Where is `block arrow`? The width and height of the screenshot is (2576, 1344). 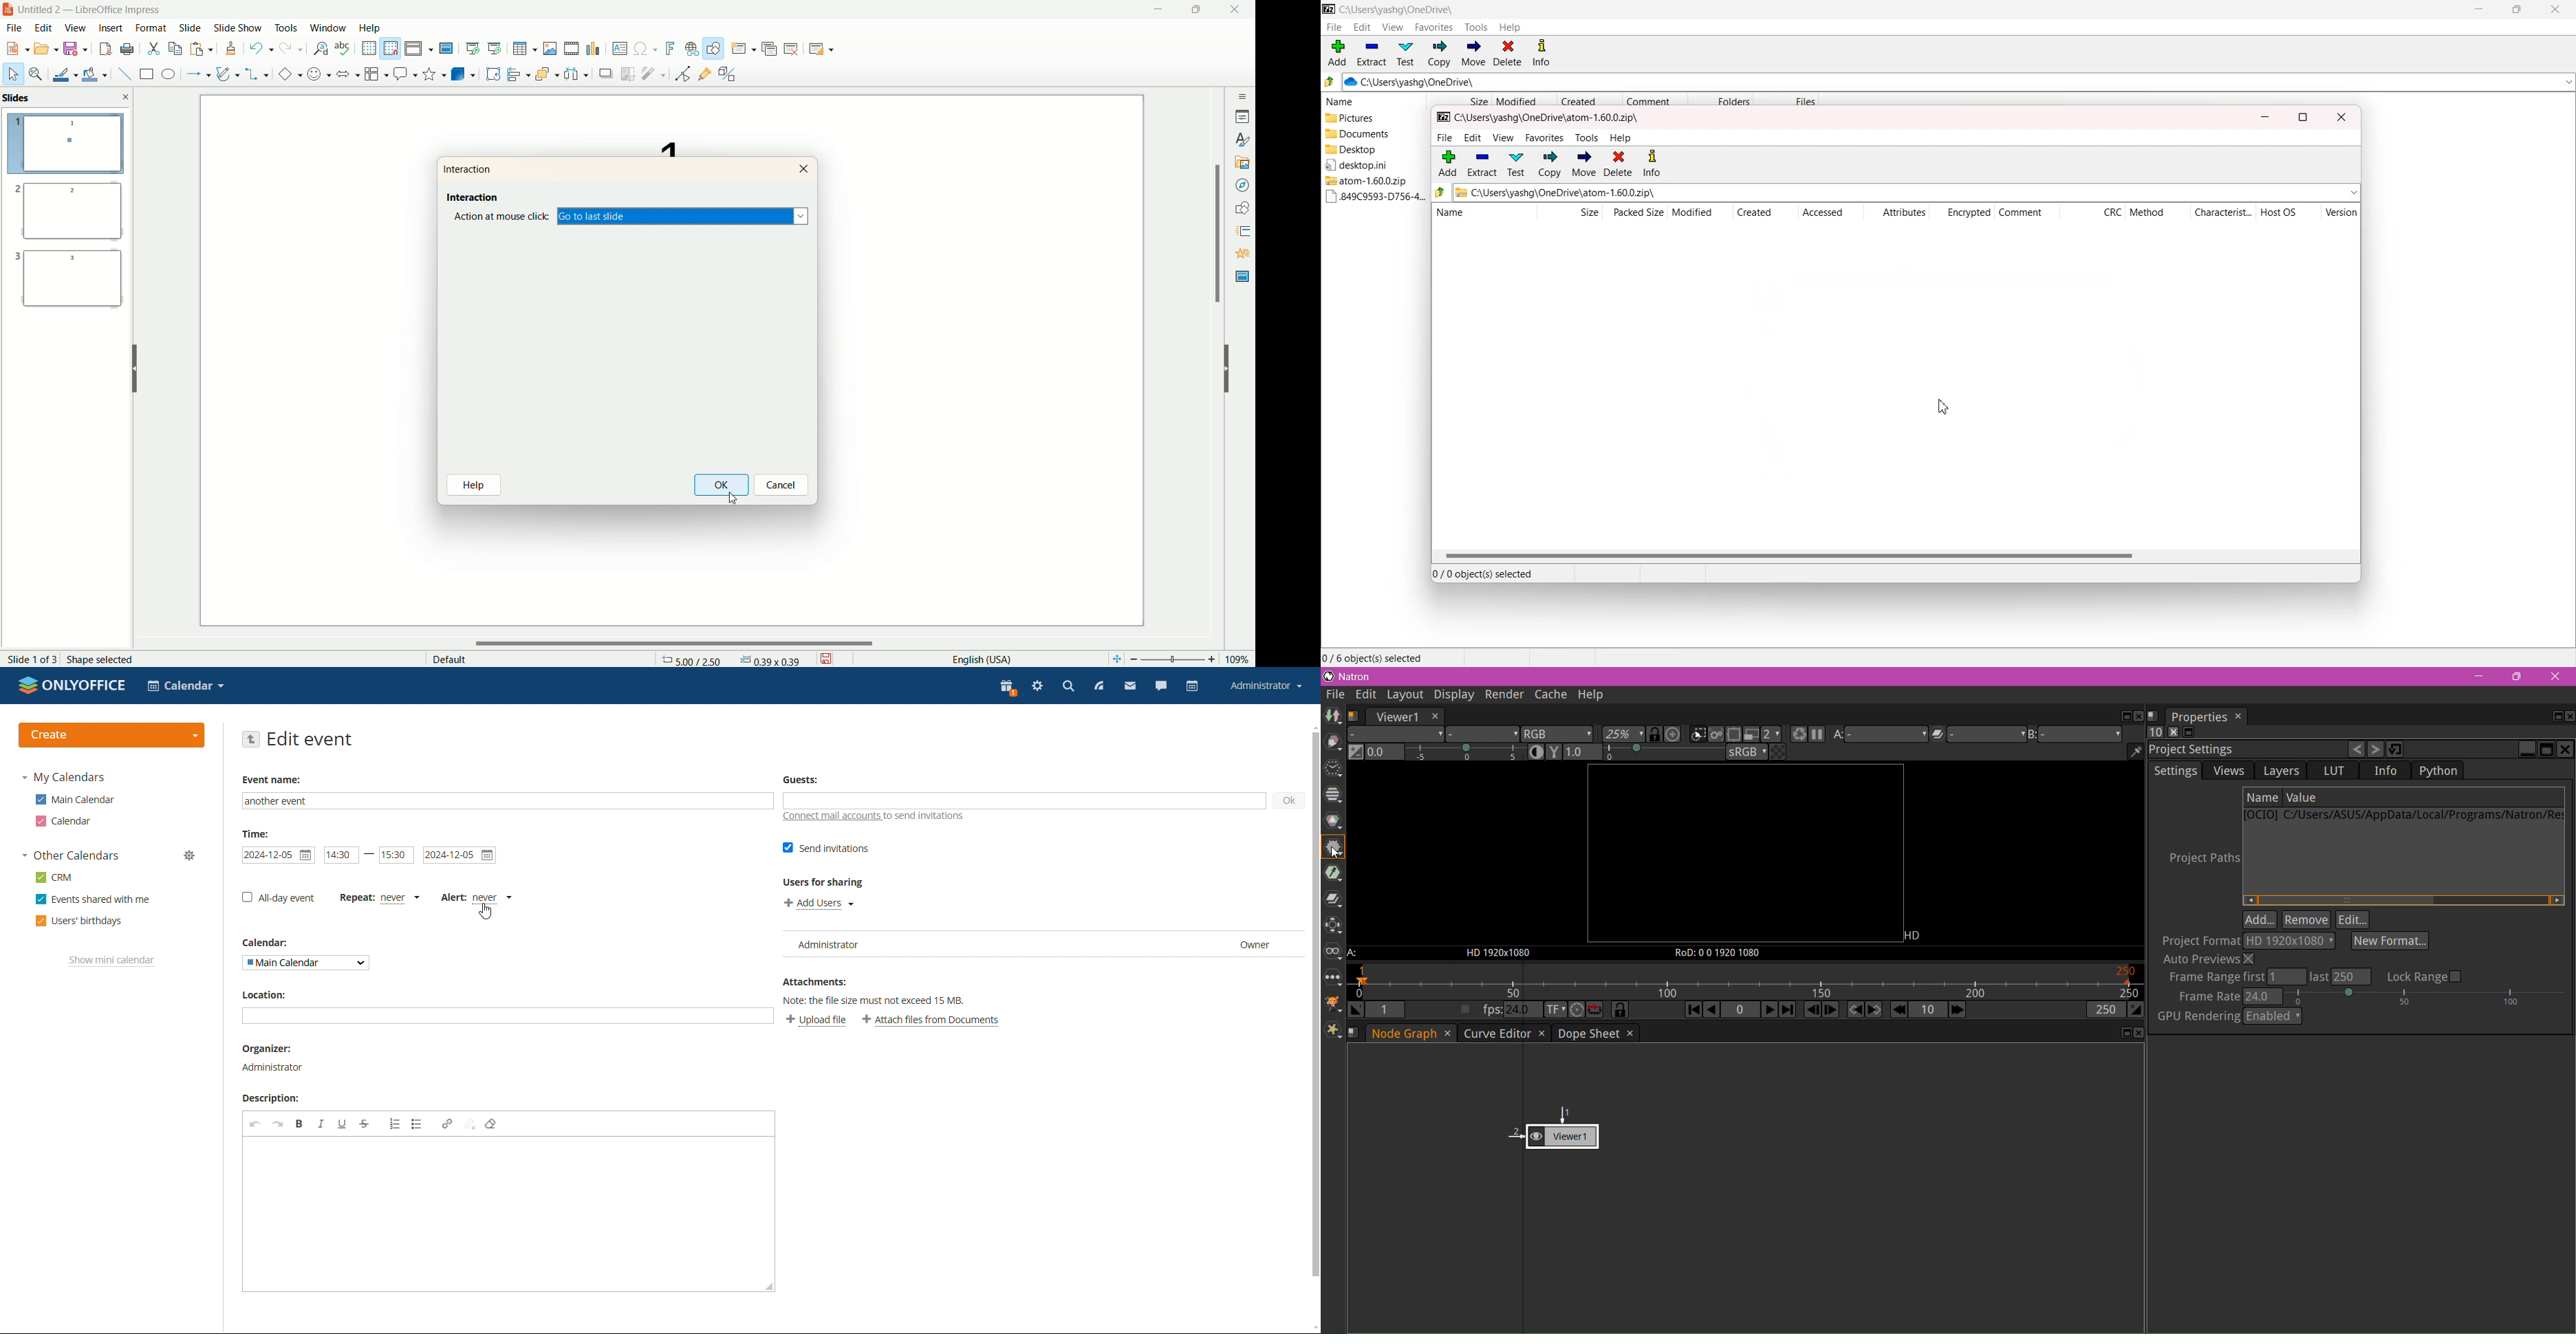
block arrow is located at coordinates (345, 73).